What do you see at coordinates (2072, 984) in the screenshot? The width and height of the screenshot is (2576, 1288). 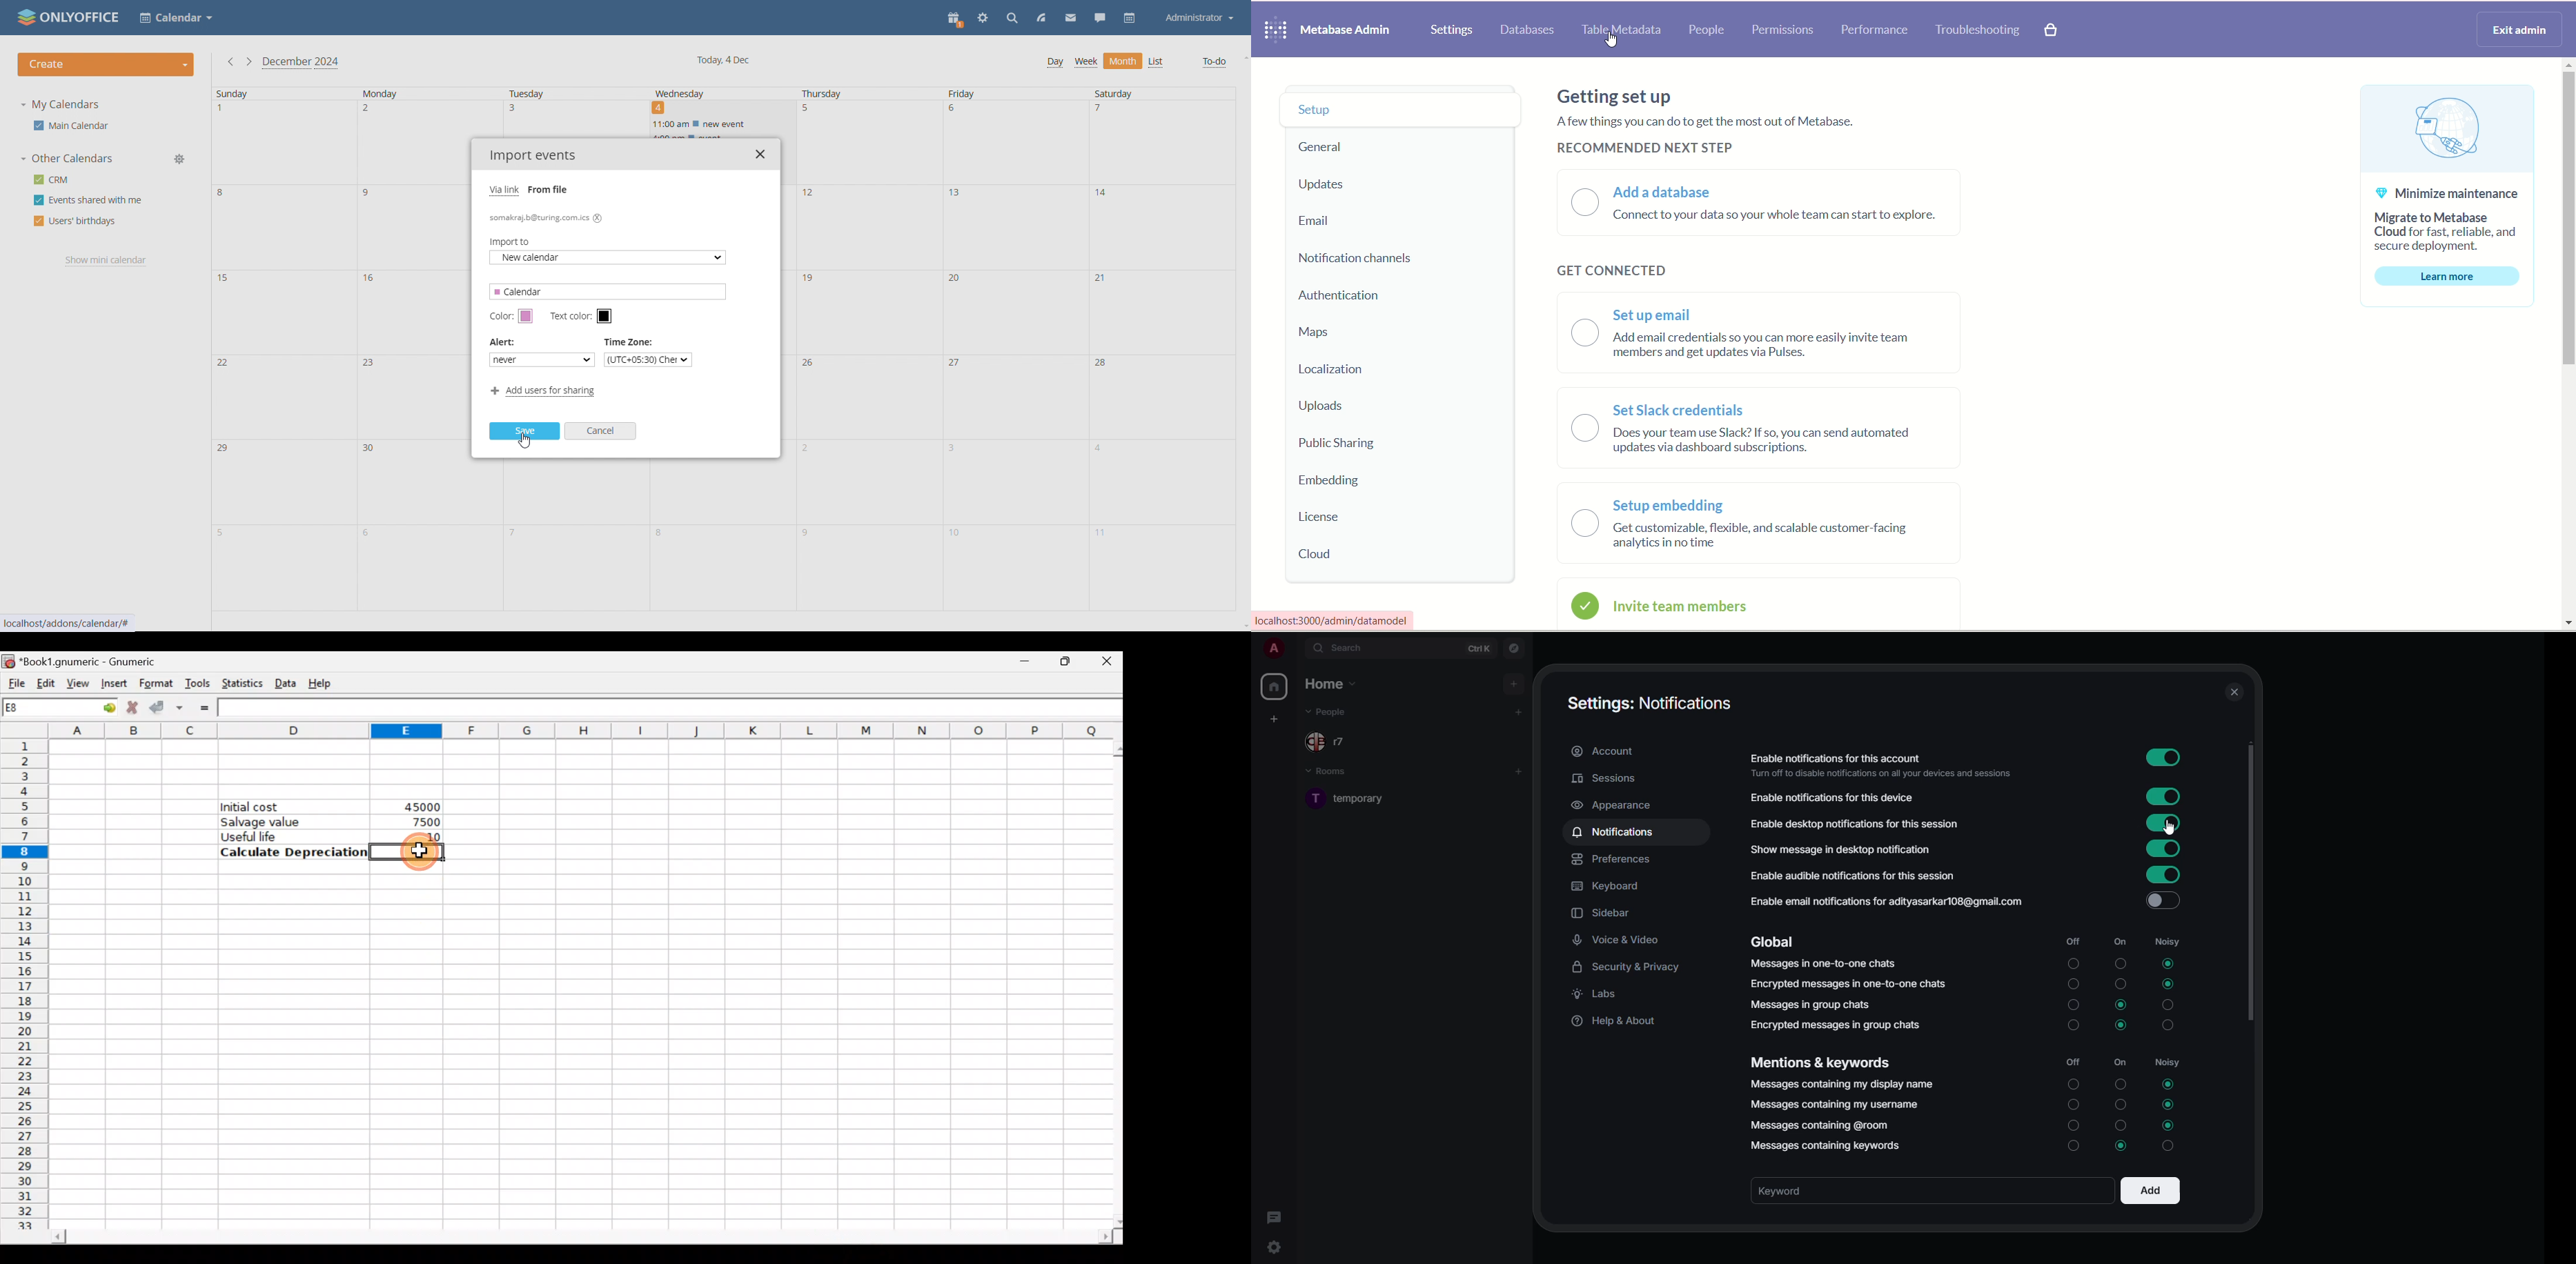 I see `Off Unselected` at bounding box center [2072, 984].